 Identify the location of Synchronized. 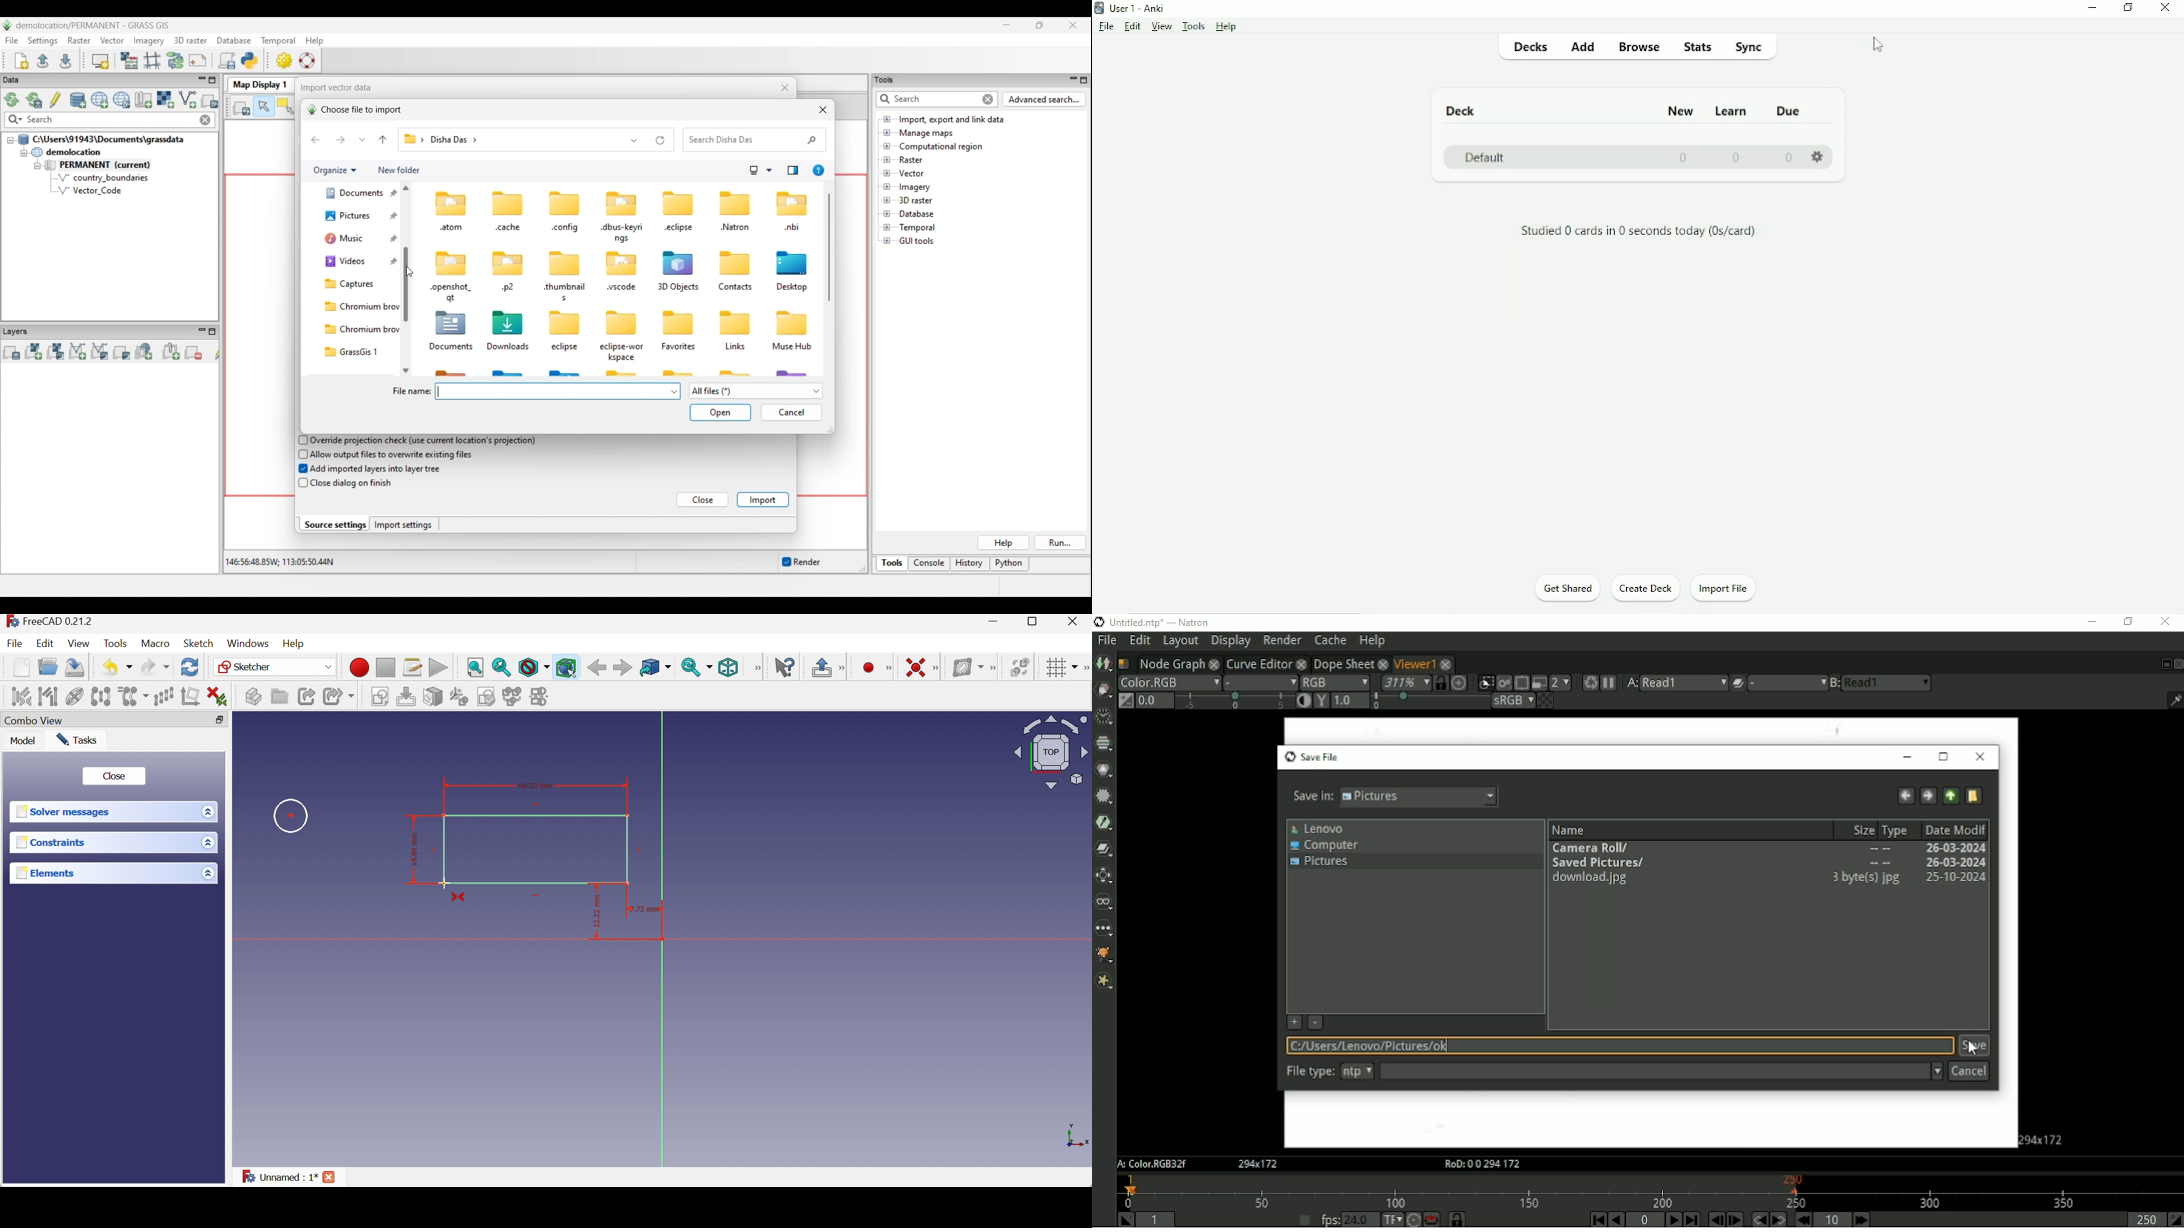
(1439, 684).